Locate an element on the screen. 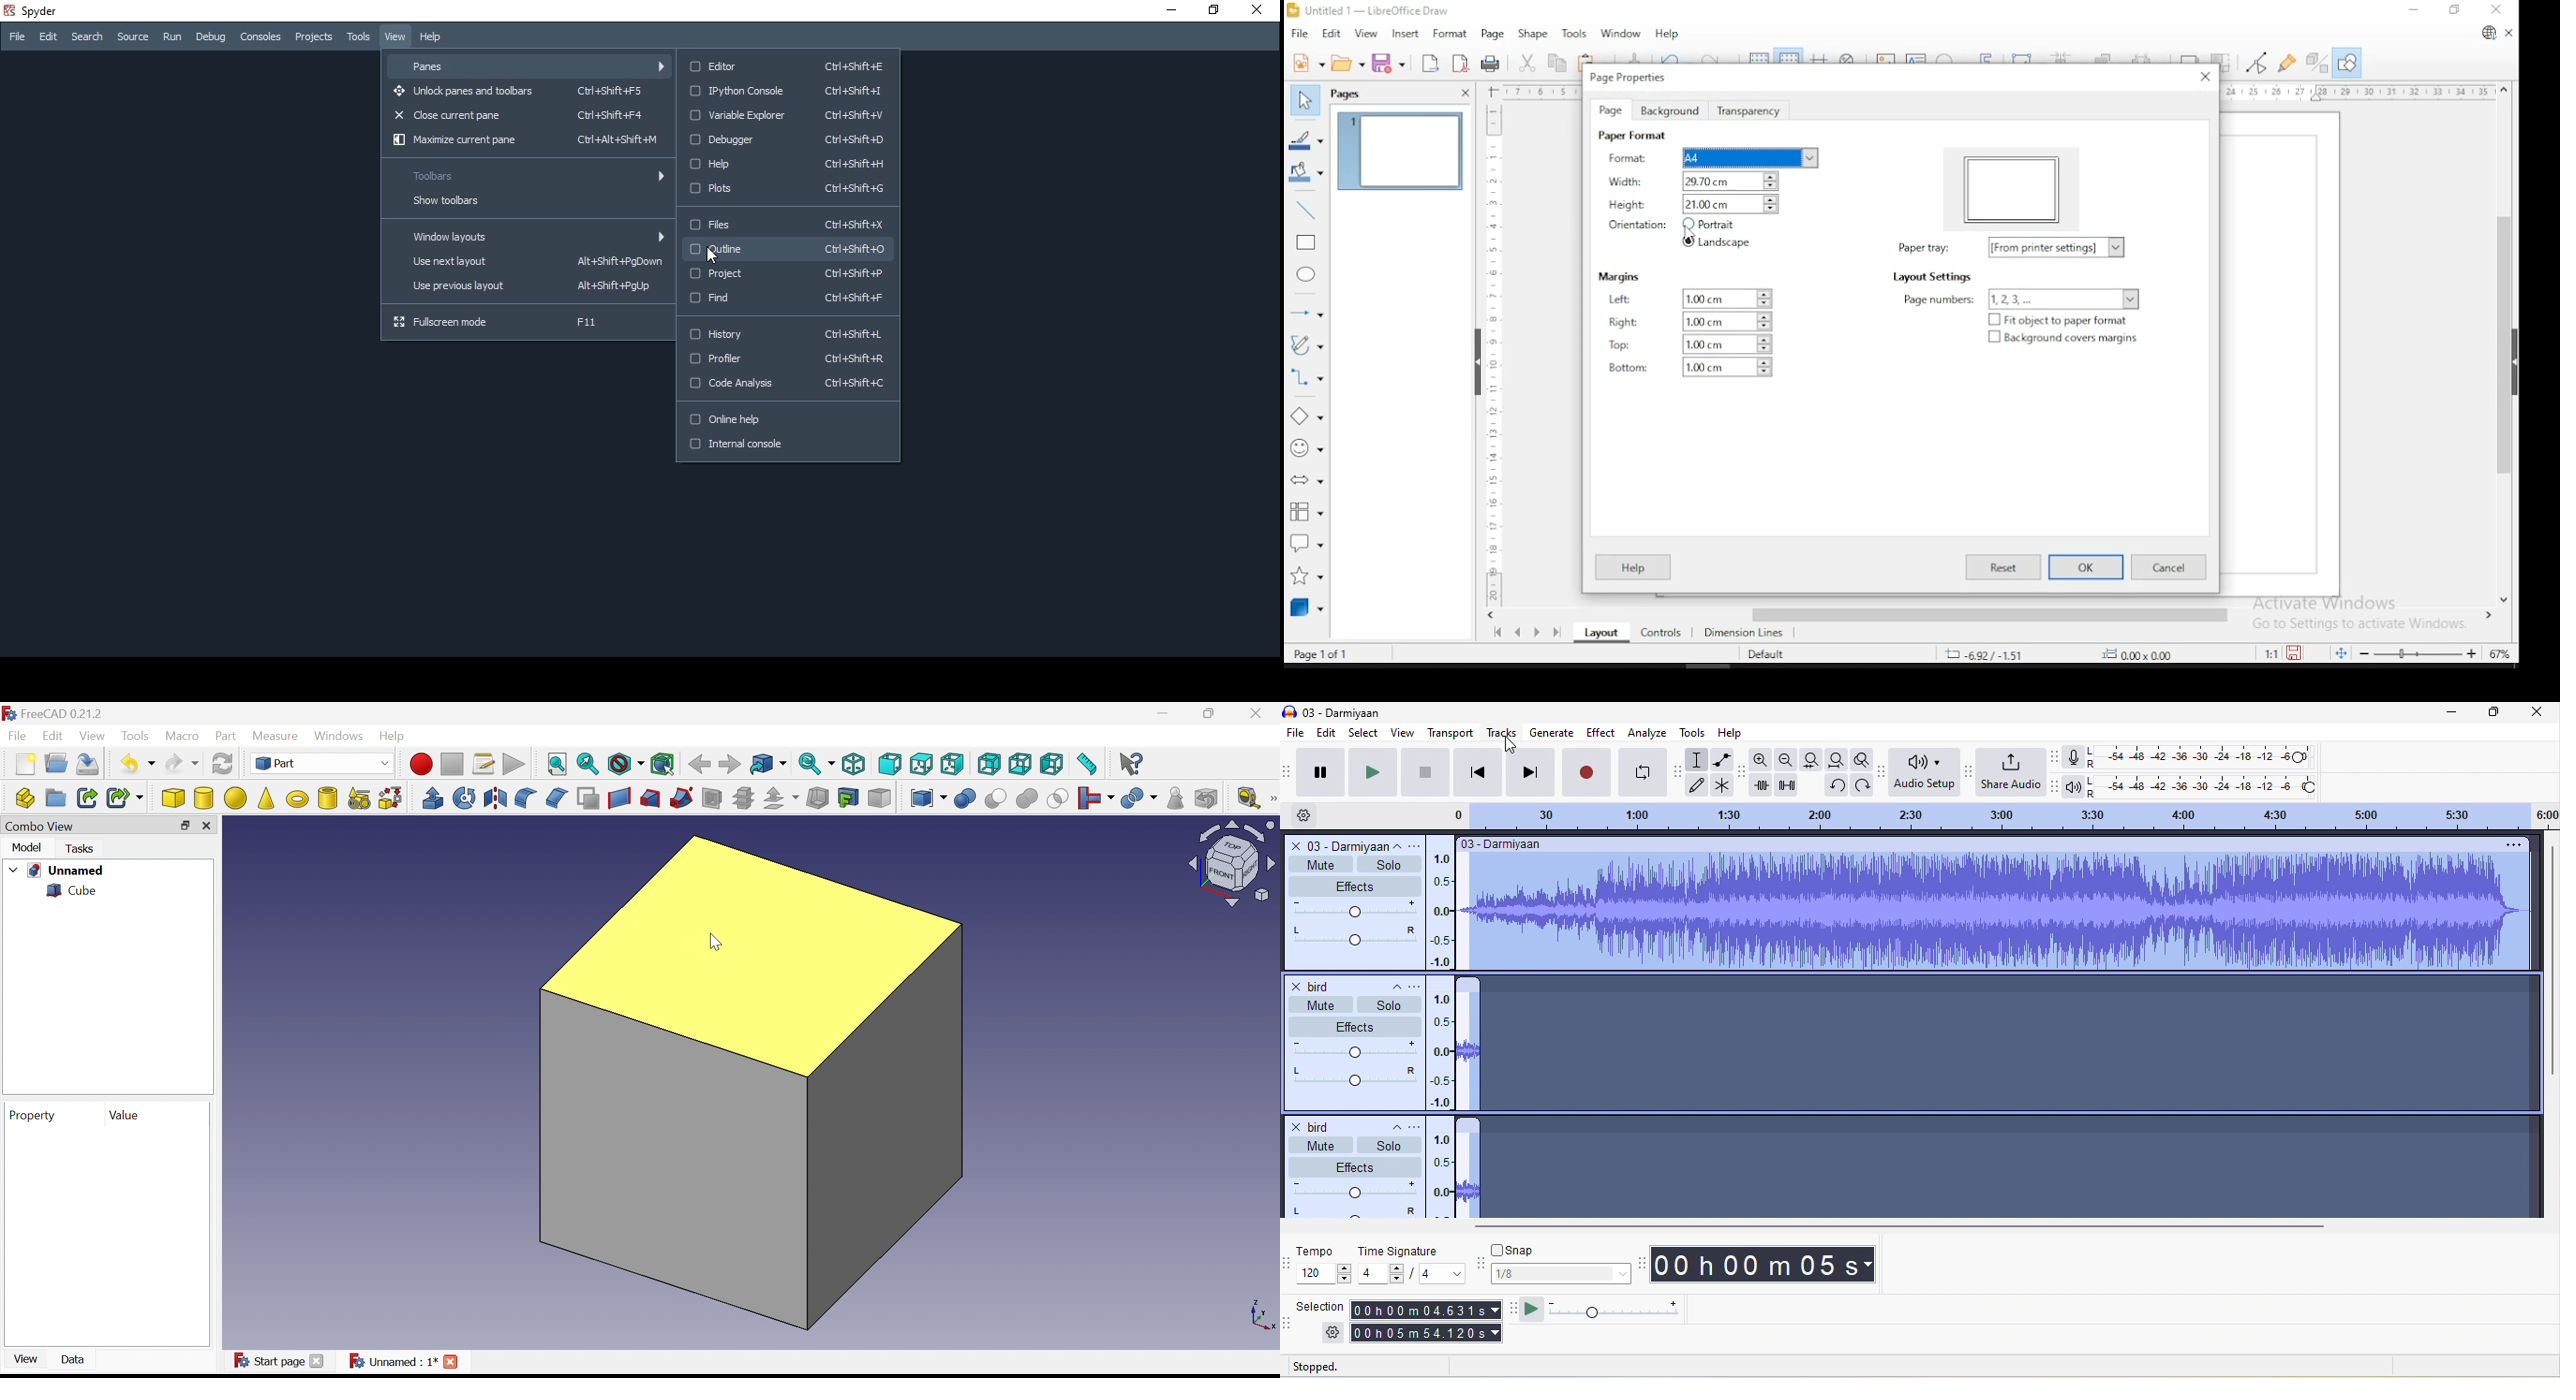 This screenshot has width=2576, height=1400. lines and arrows is located at coordinates (1306, 310).